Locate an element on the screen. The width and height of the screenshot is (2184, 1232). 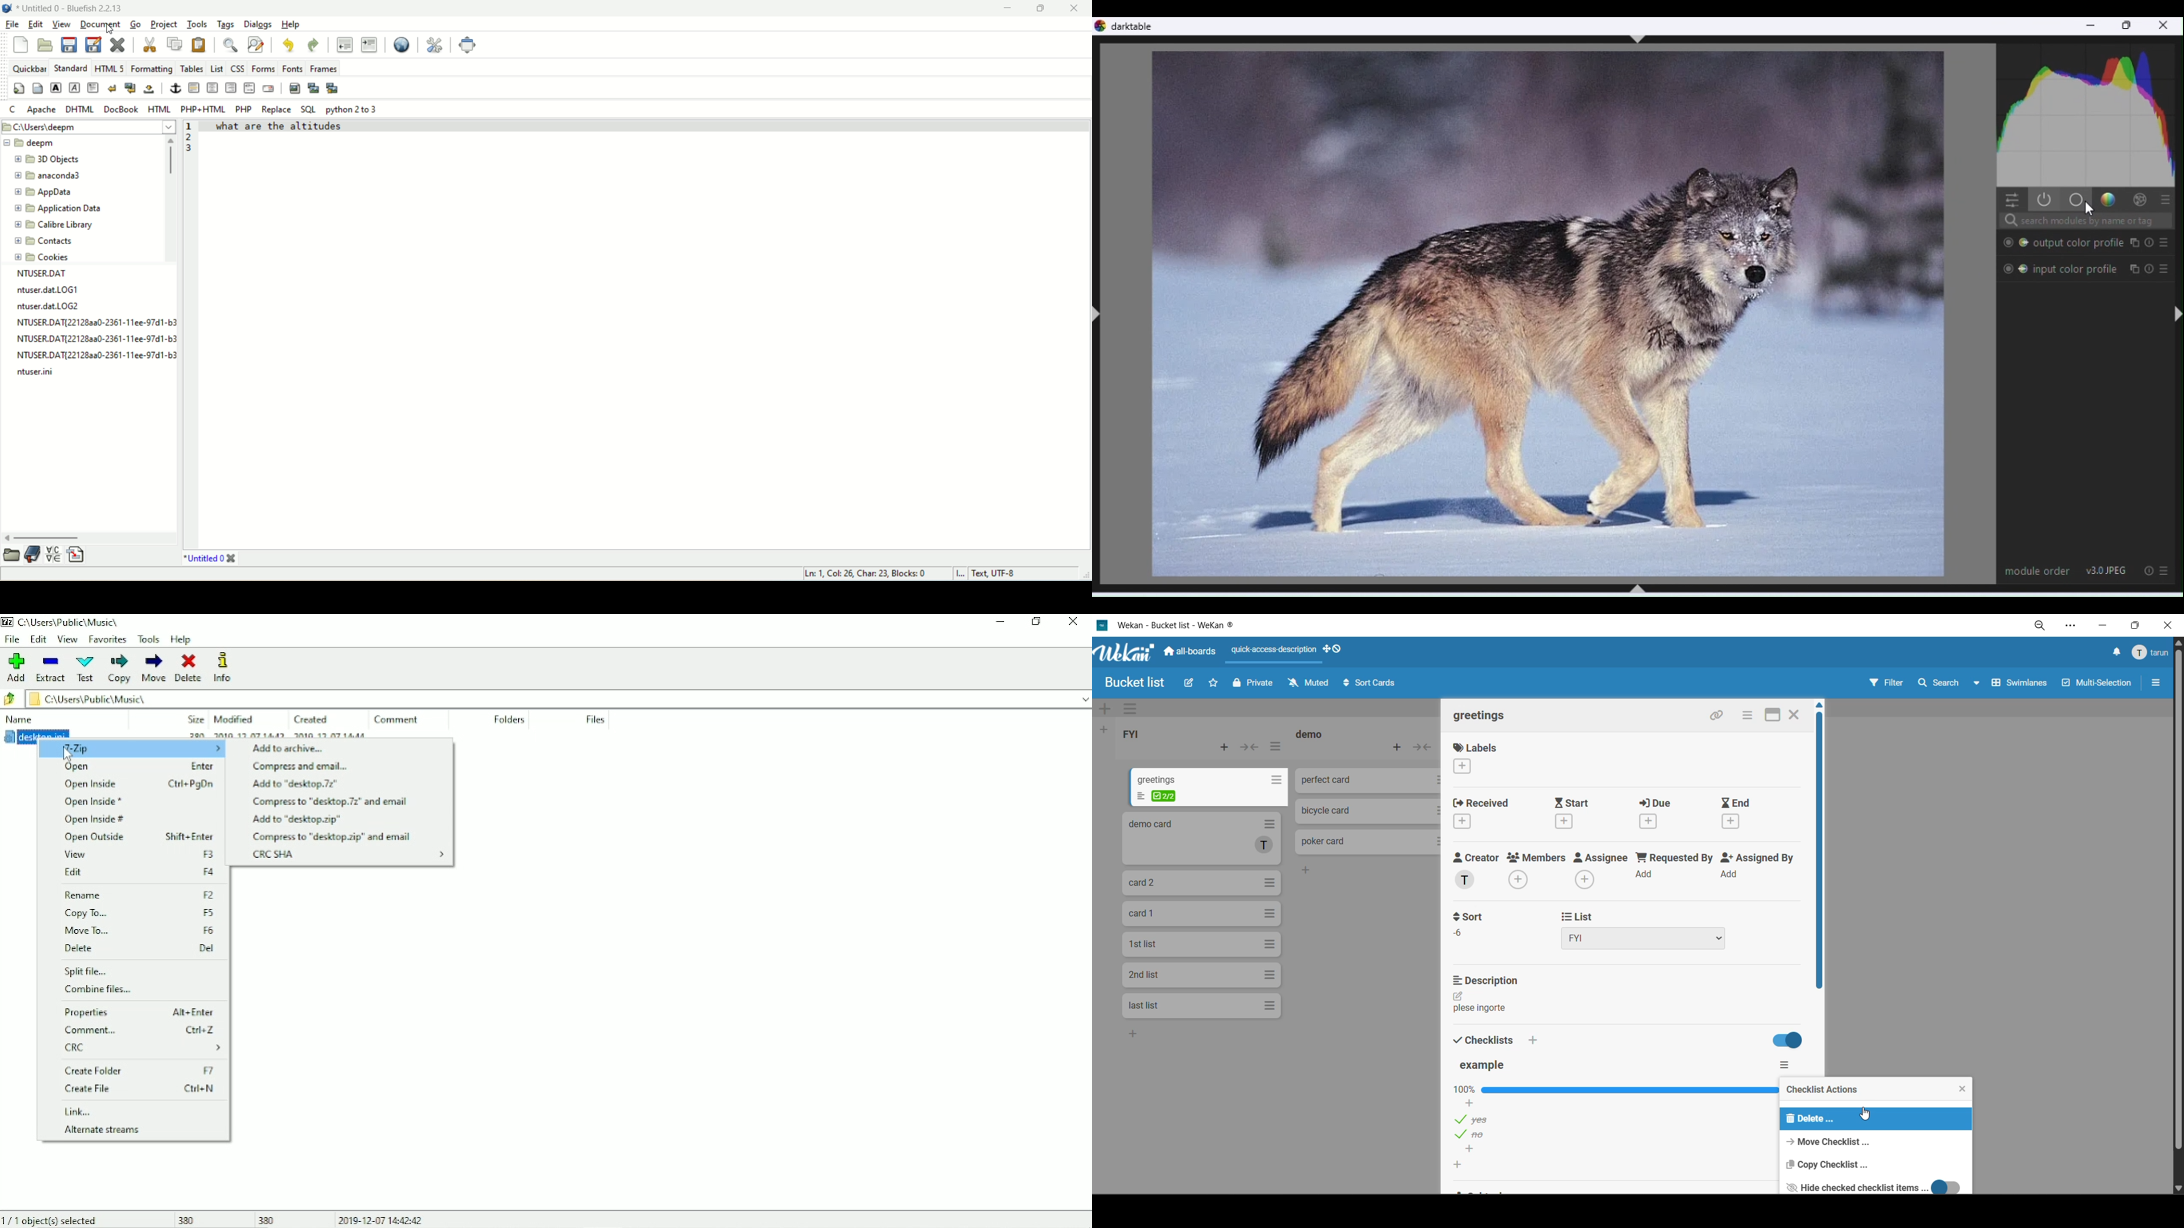
Open Outside is located at coordinates (137, 838).